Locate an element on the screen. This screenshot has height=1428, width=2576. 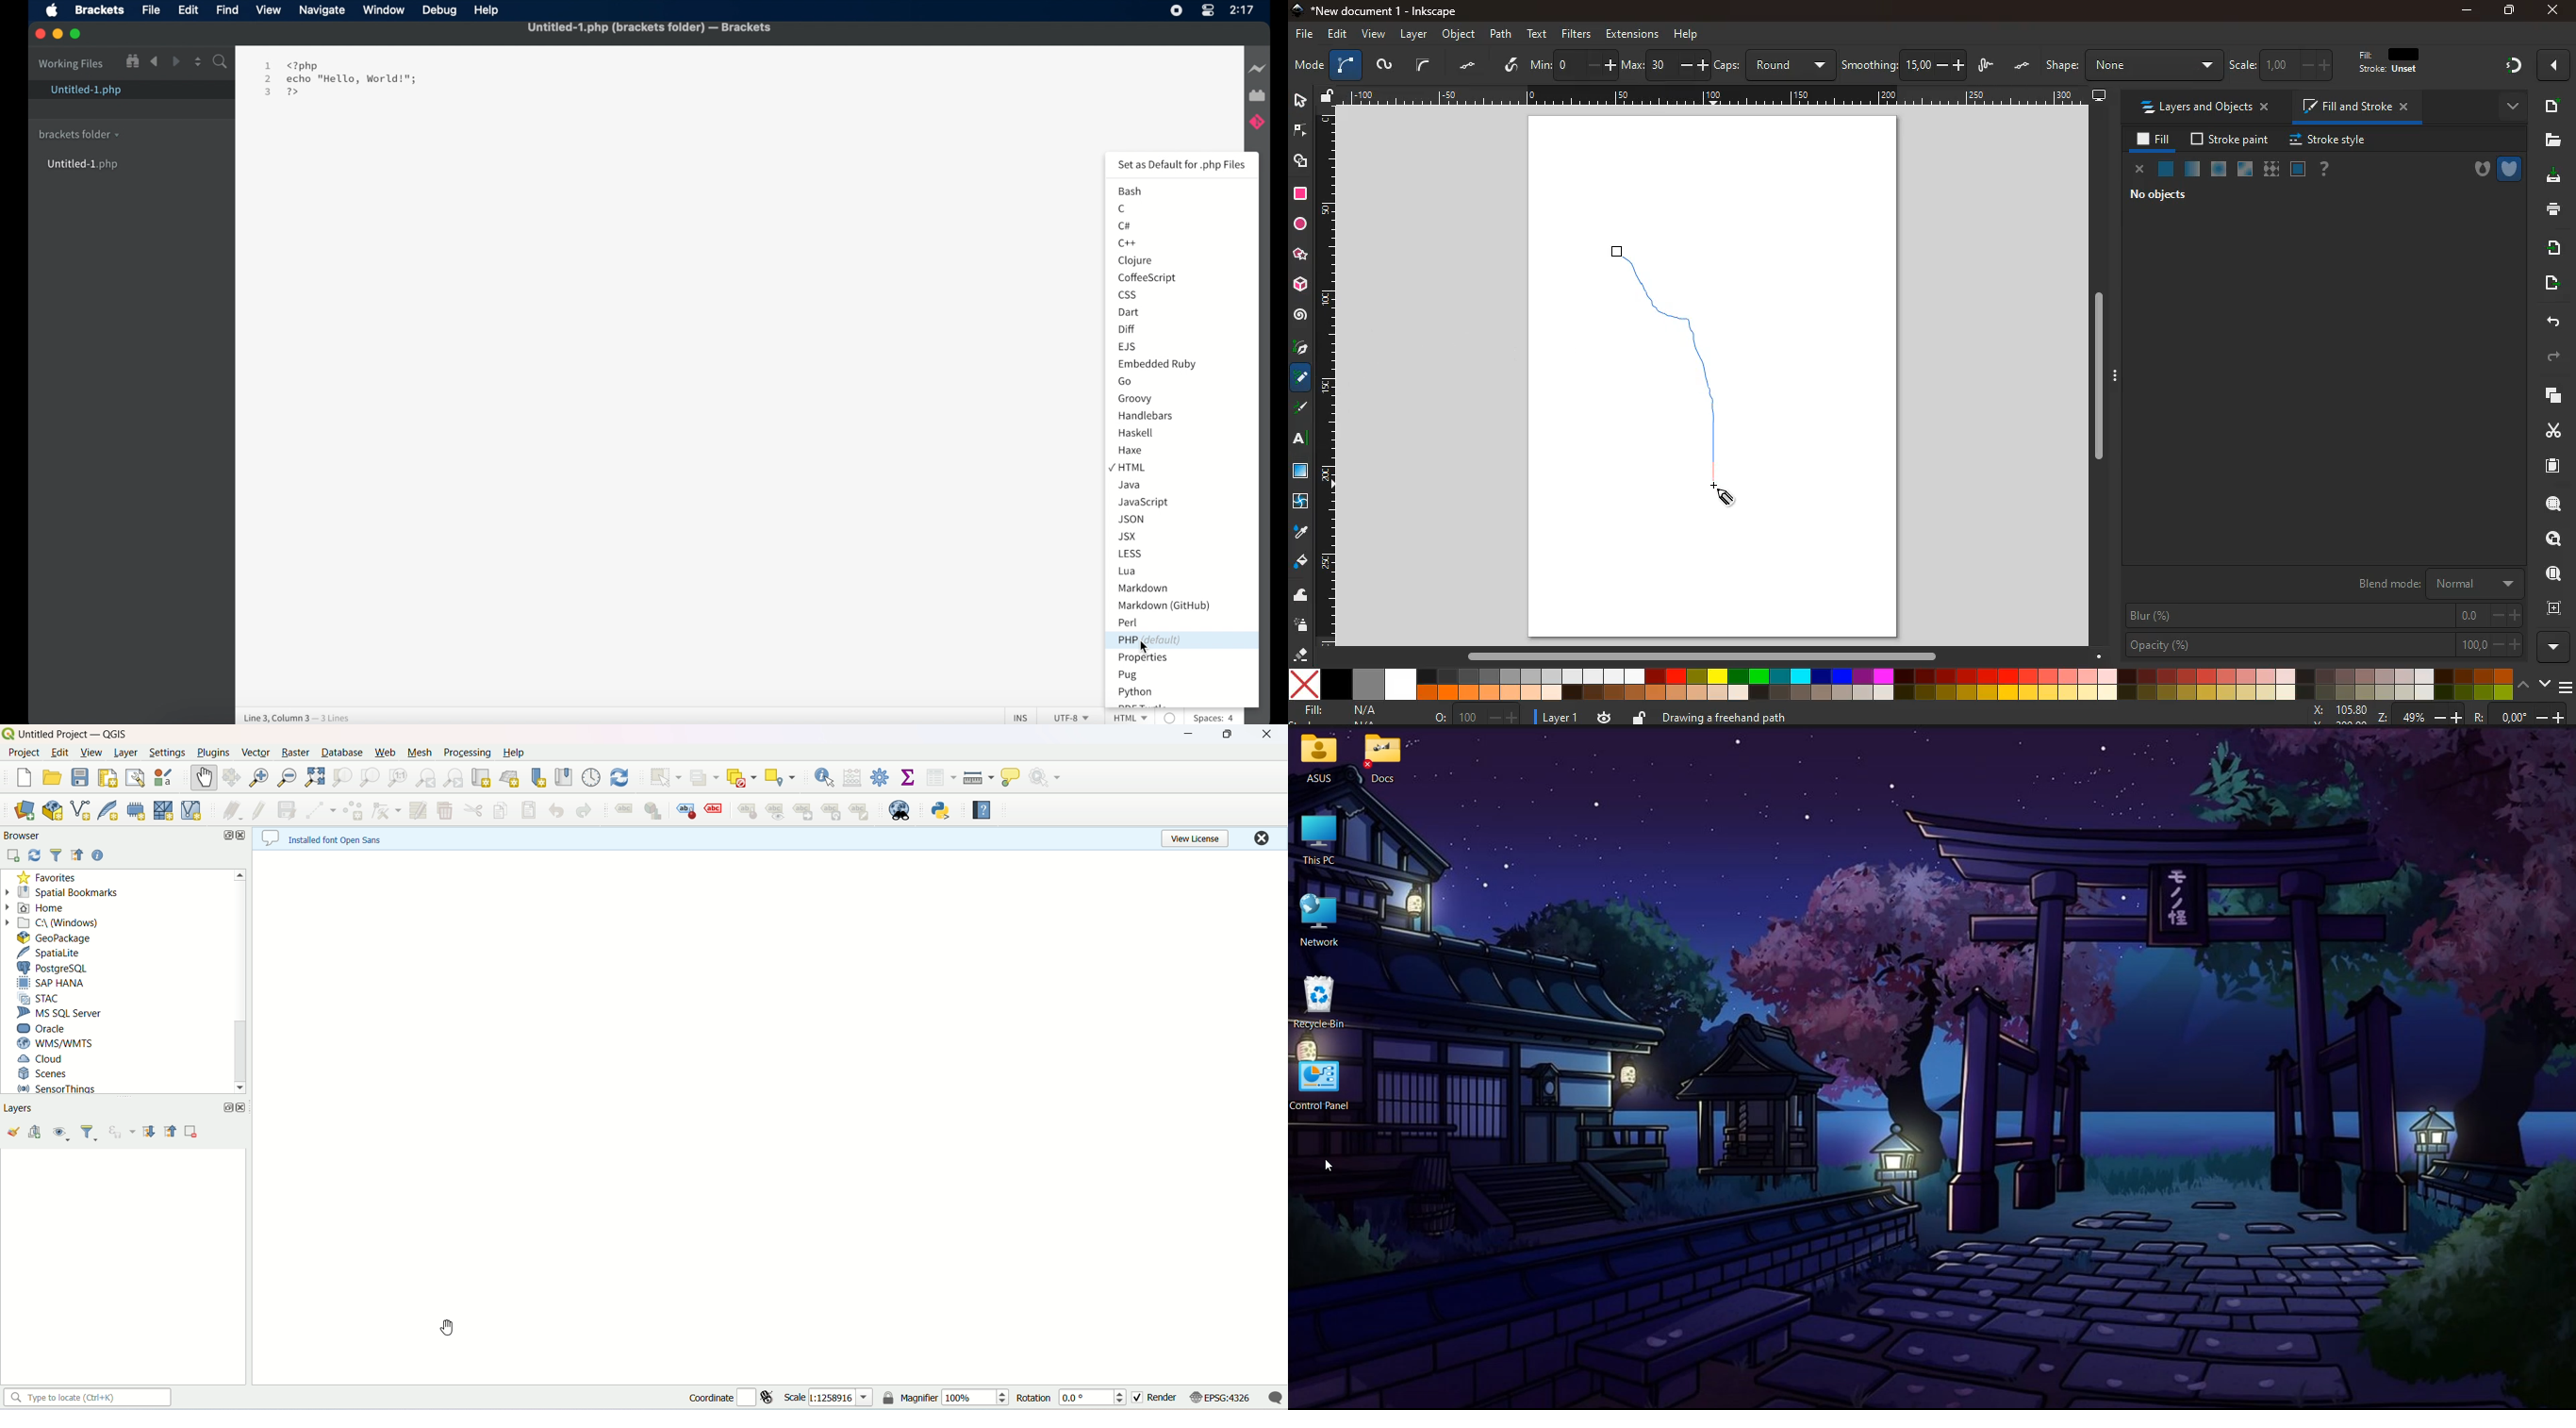
coffeescript is located at coordinates (1147, 278).